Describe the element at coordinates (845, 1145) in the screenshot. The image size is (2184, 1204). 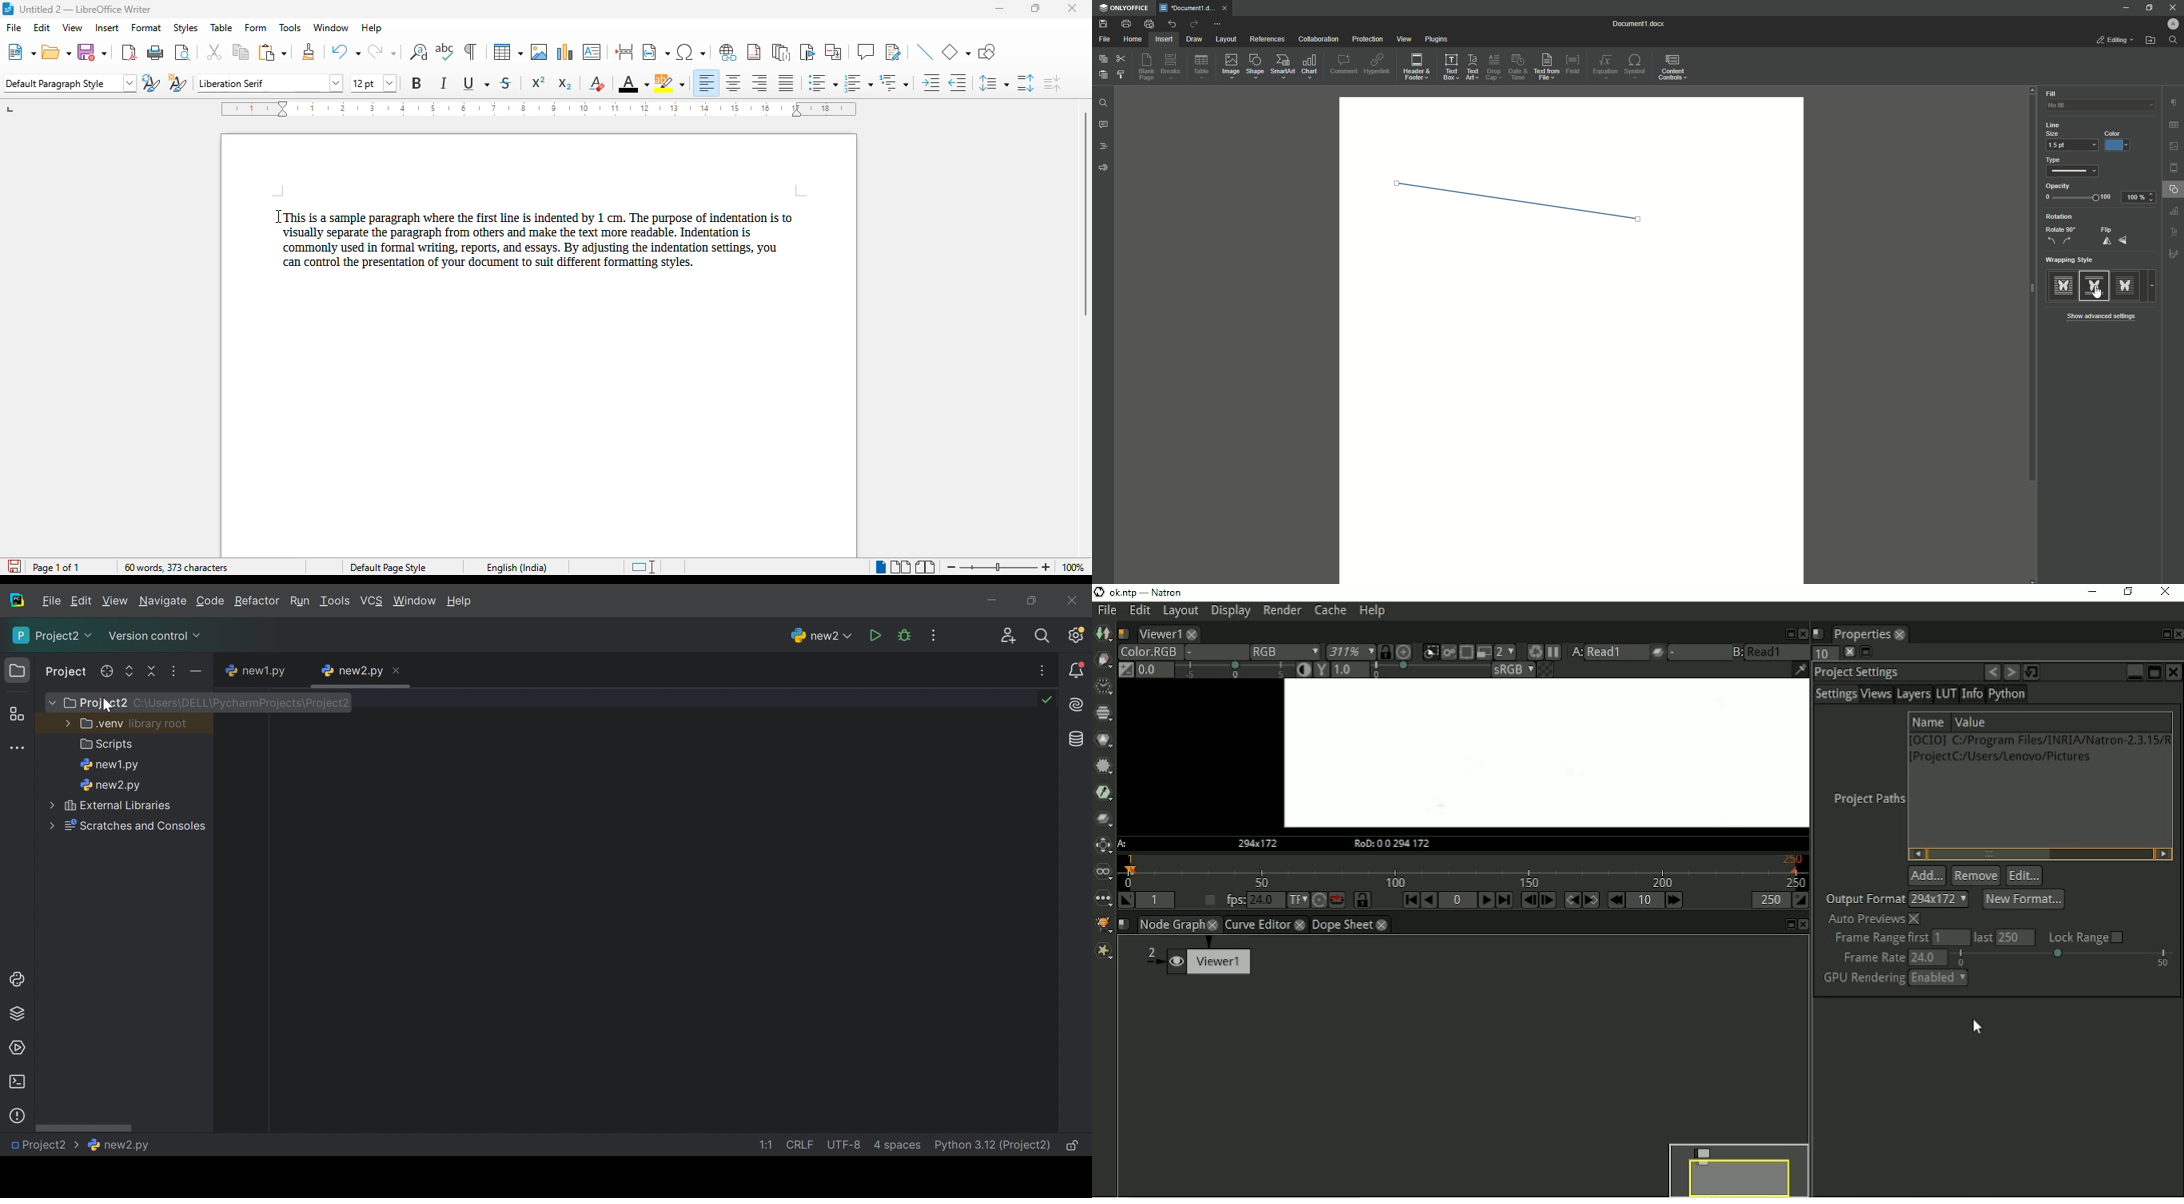
I see `UTF-8` at that location.